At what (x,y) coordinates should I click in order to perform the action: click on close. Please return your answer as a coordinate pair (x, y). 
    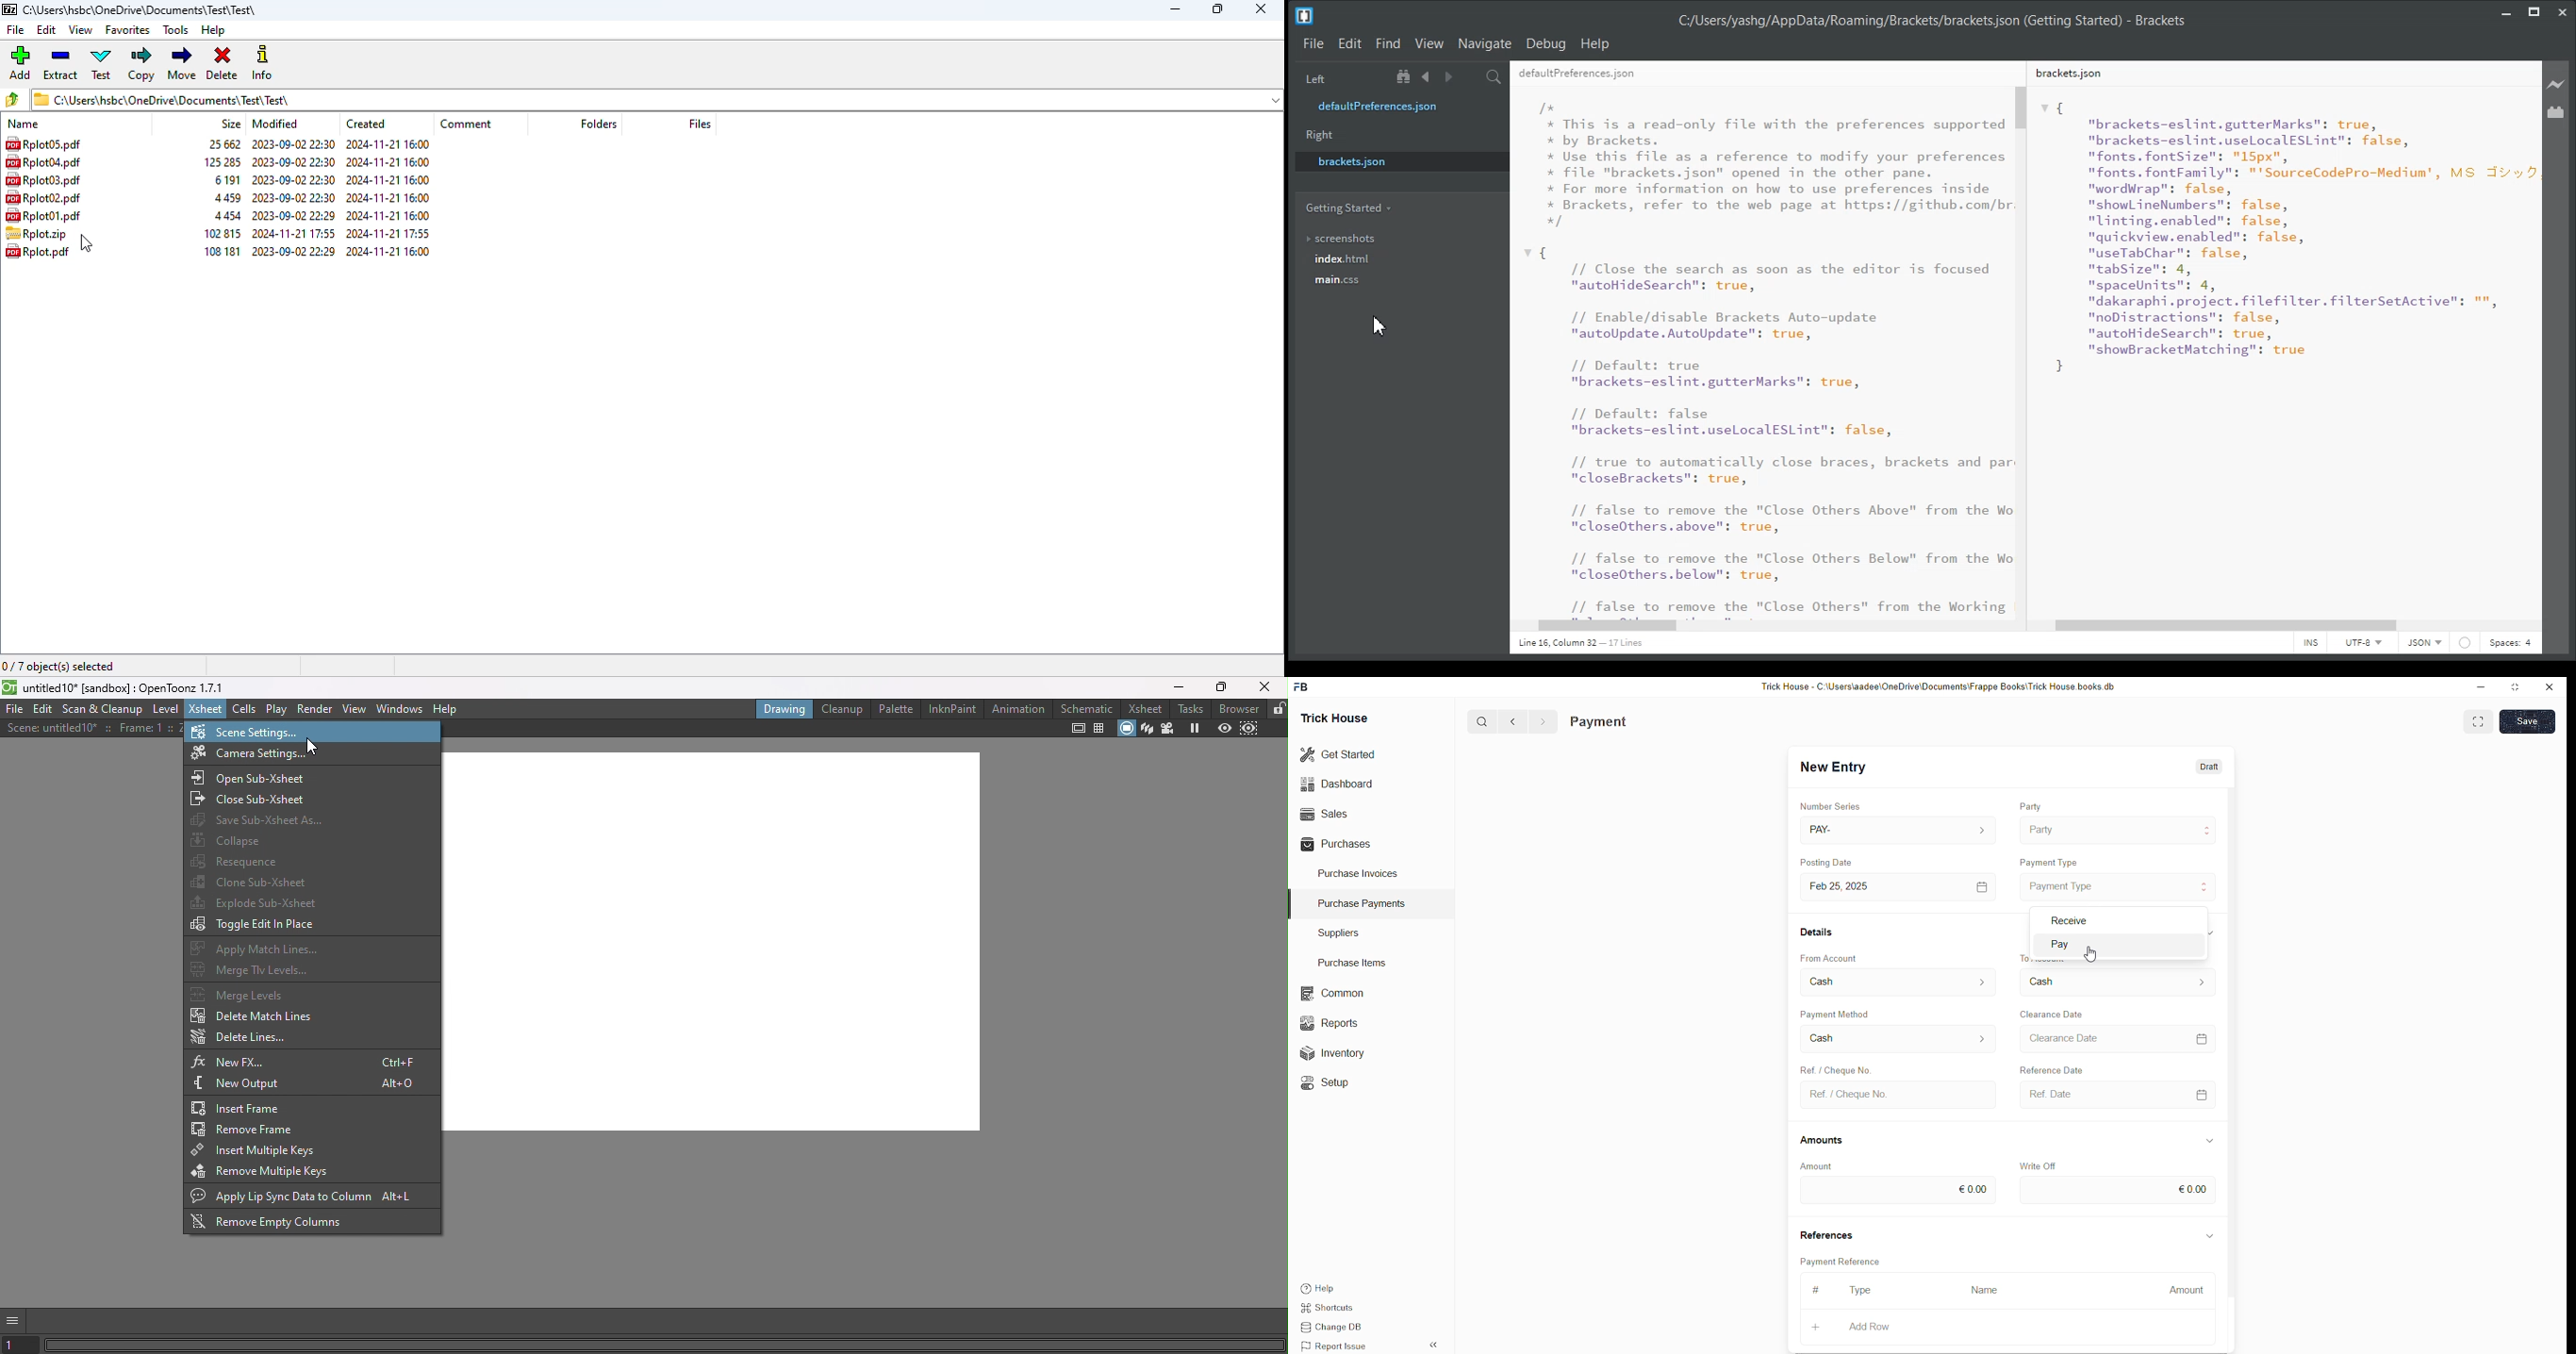
    Looking at the image, I should click on (2550, 687).